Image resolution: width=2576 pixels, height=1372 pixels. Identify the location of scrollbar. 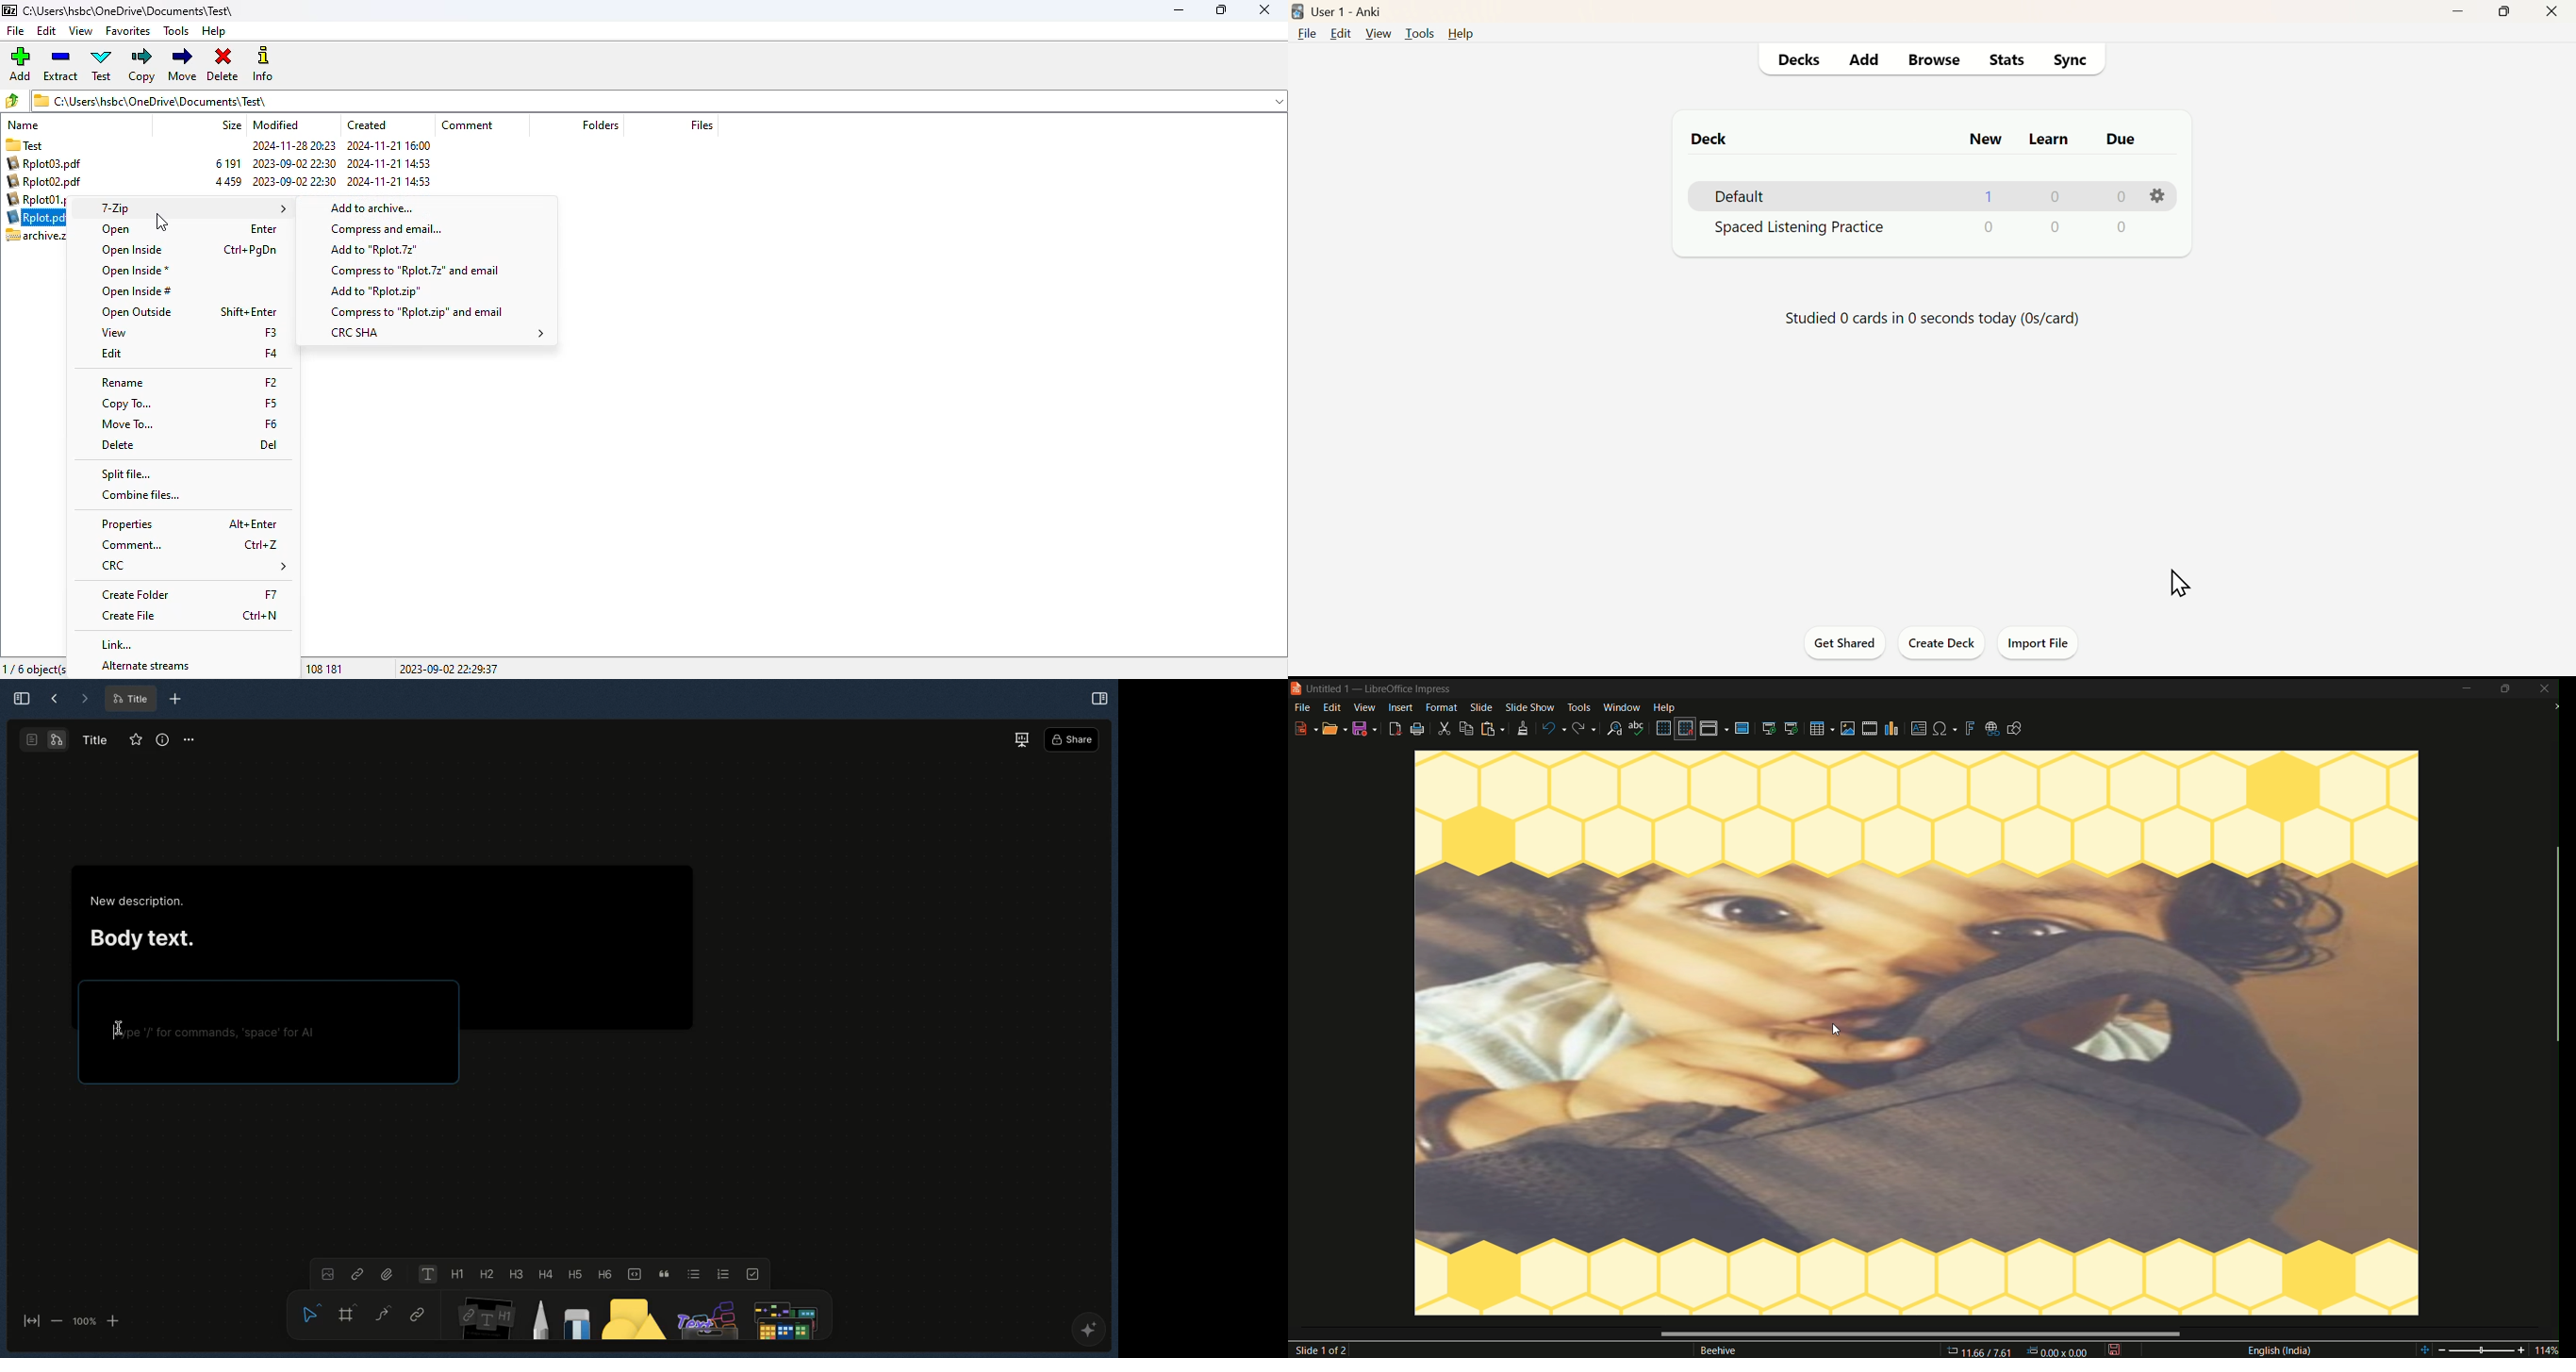
(1918, 1334).